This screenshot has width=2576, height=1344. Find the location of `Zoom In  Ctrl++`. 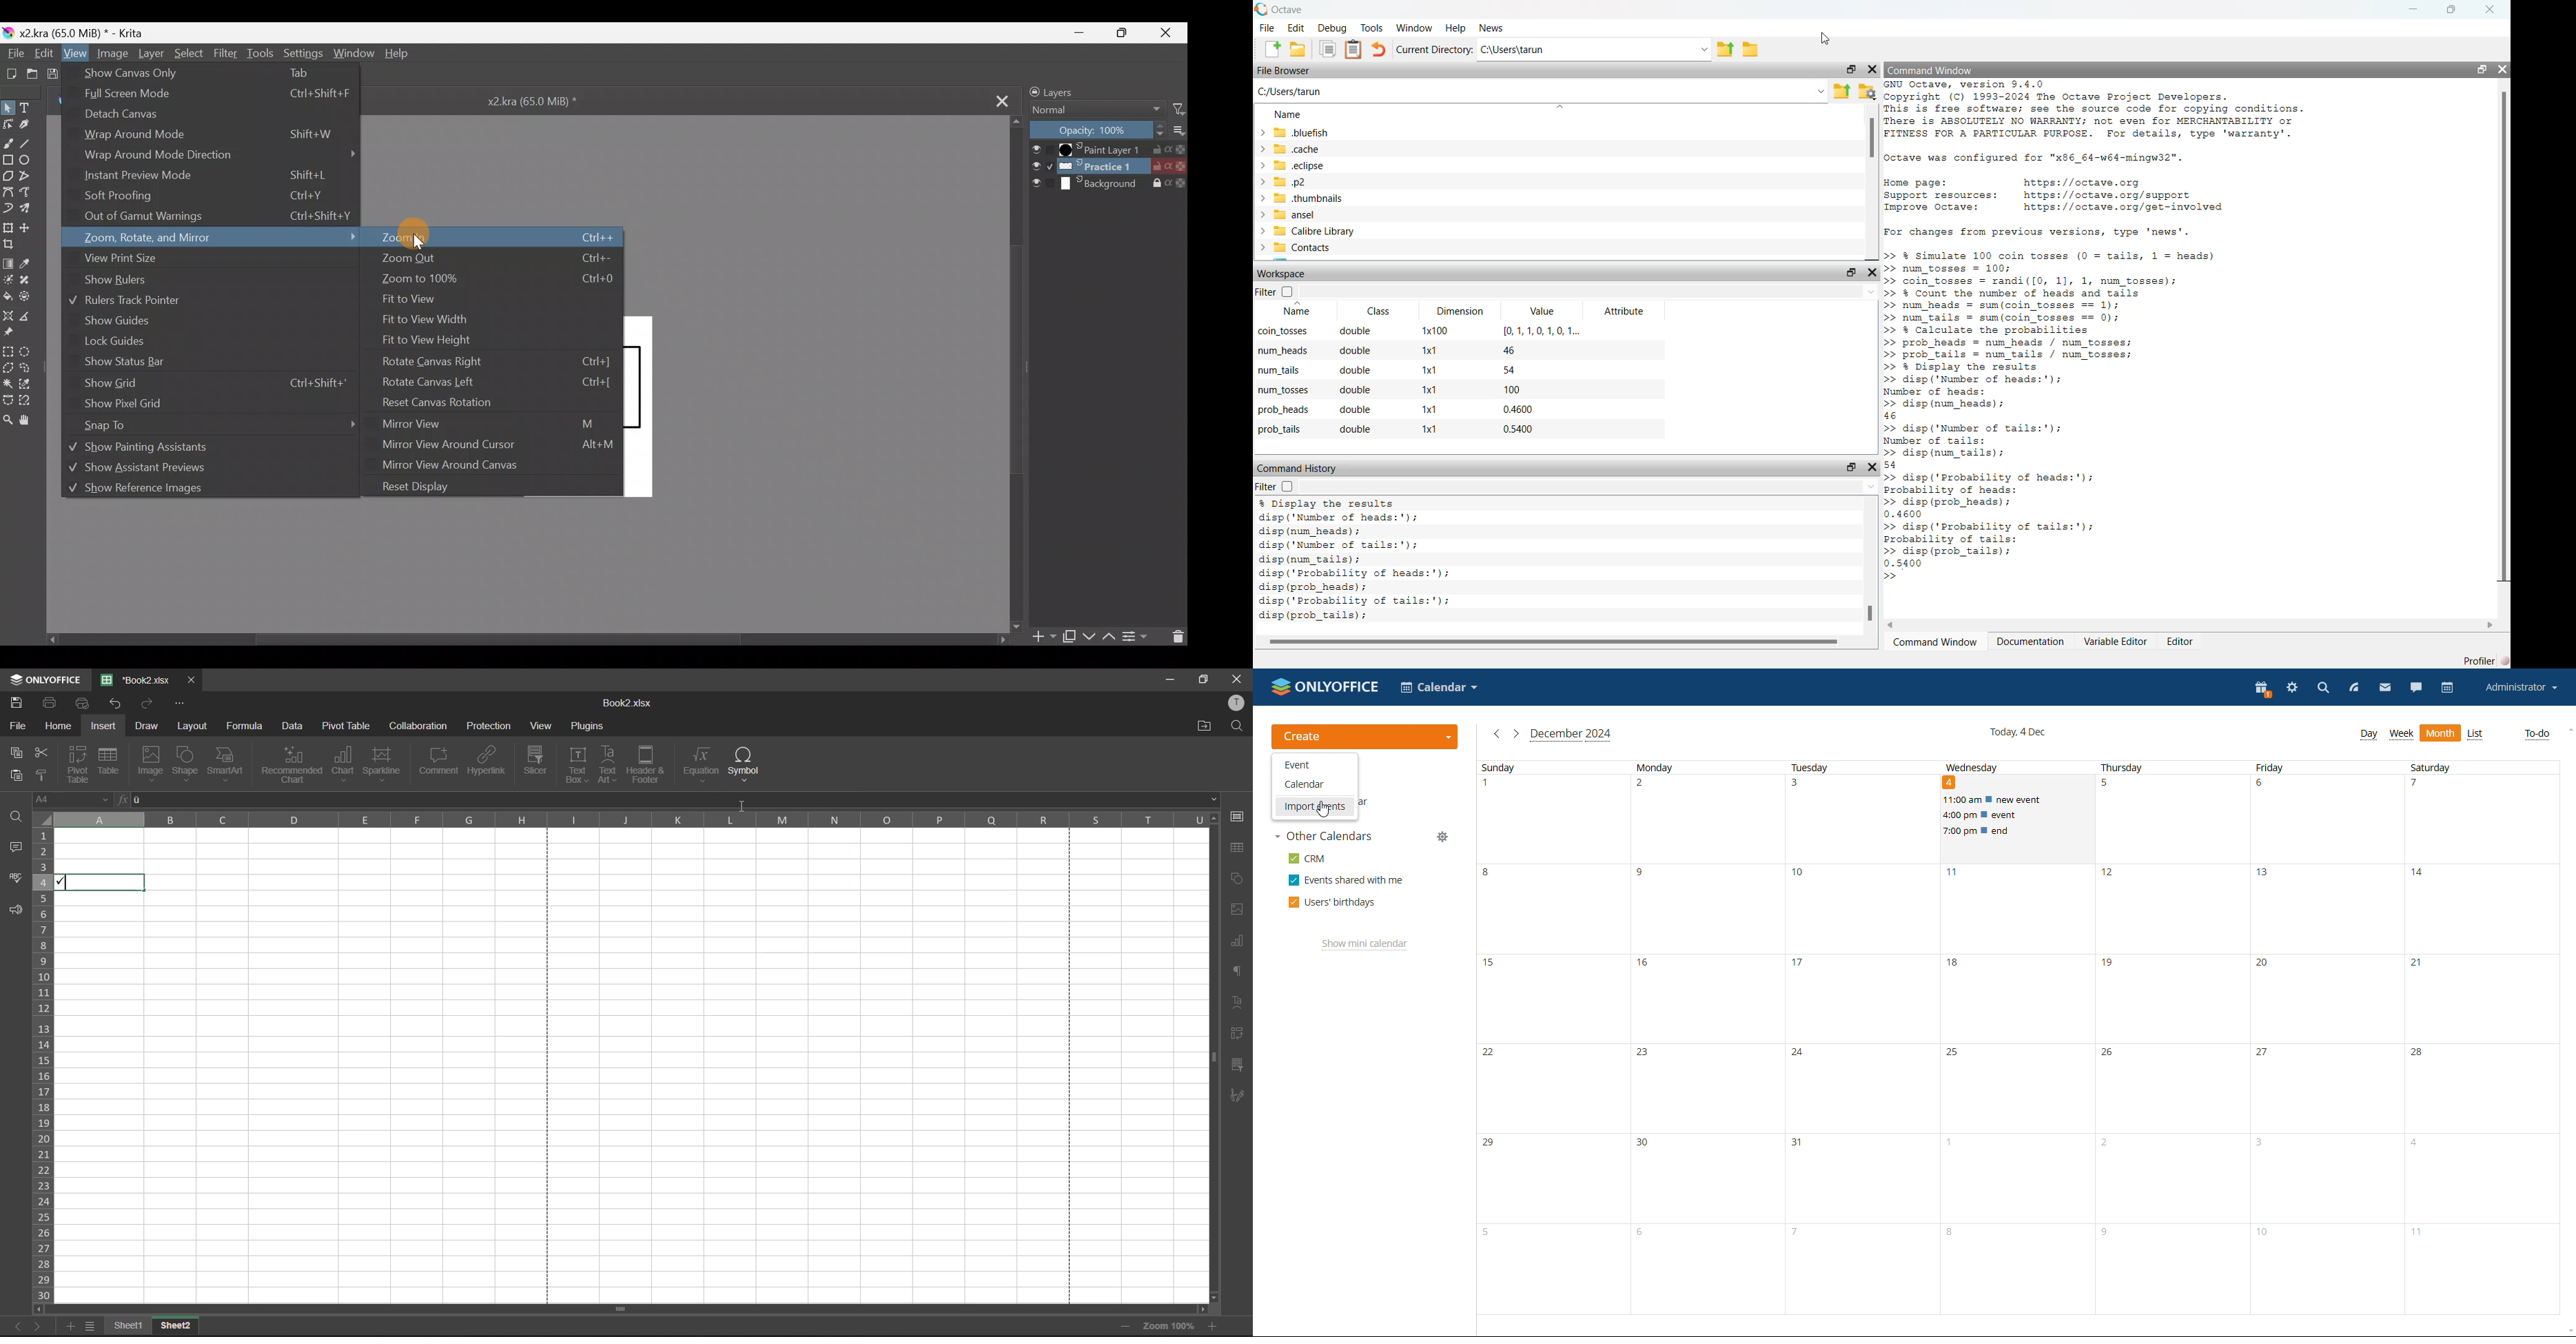

Zoom In  Ctrl++ is located at coordinates (491, 240).